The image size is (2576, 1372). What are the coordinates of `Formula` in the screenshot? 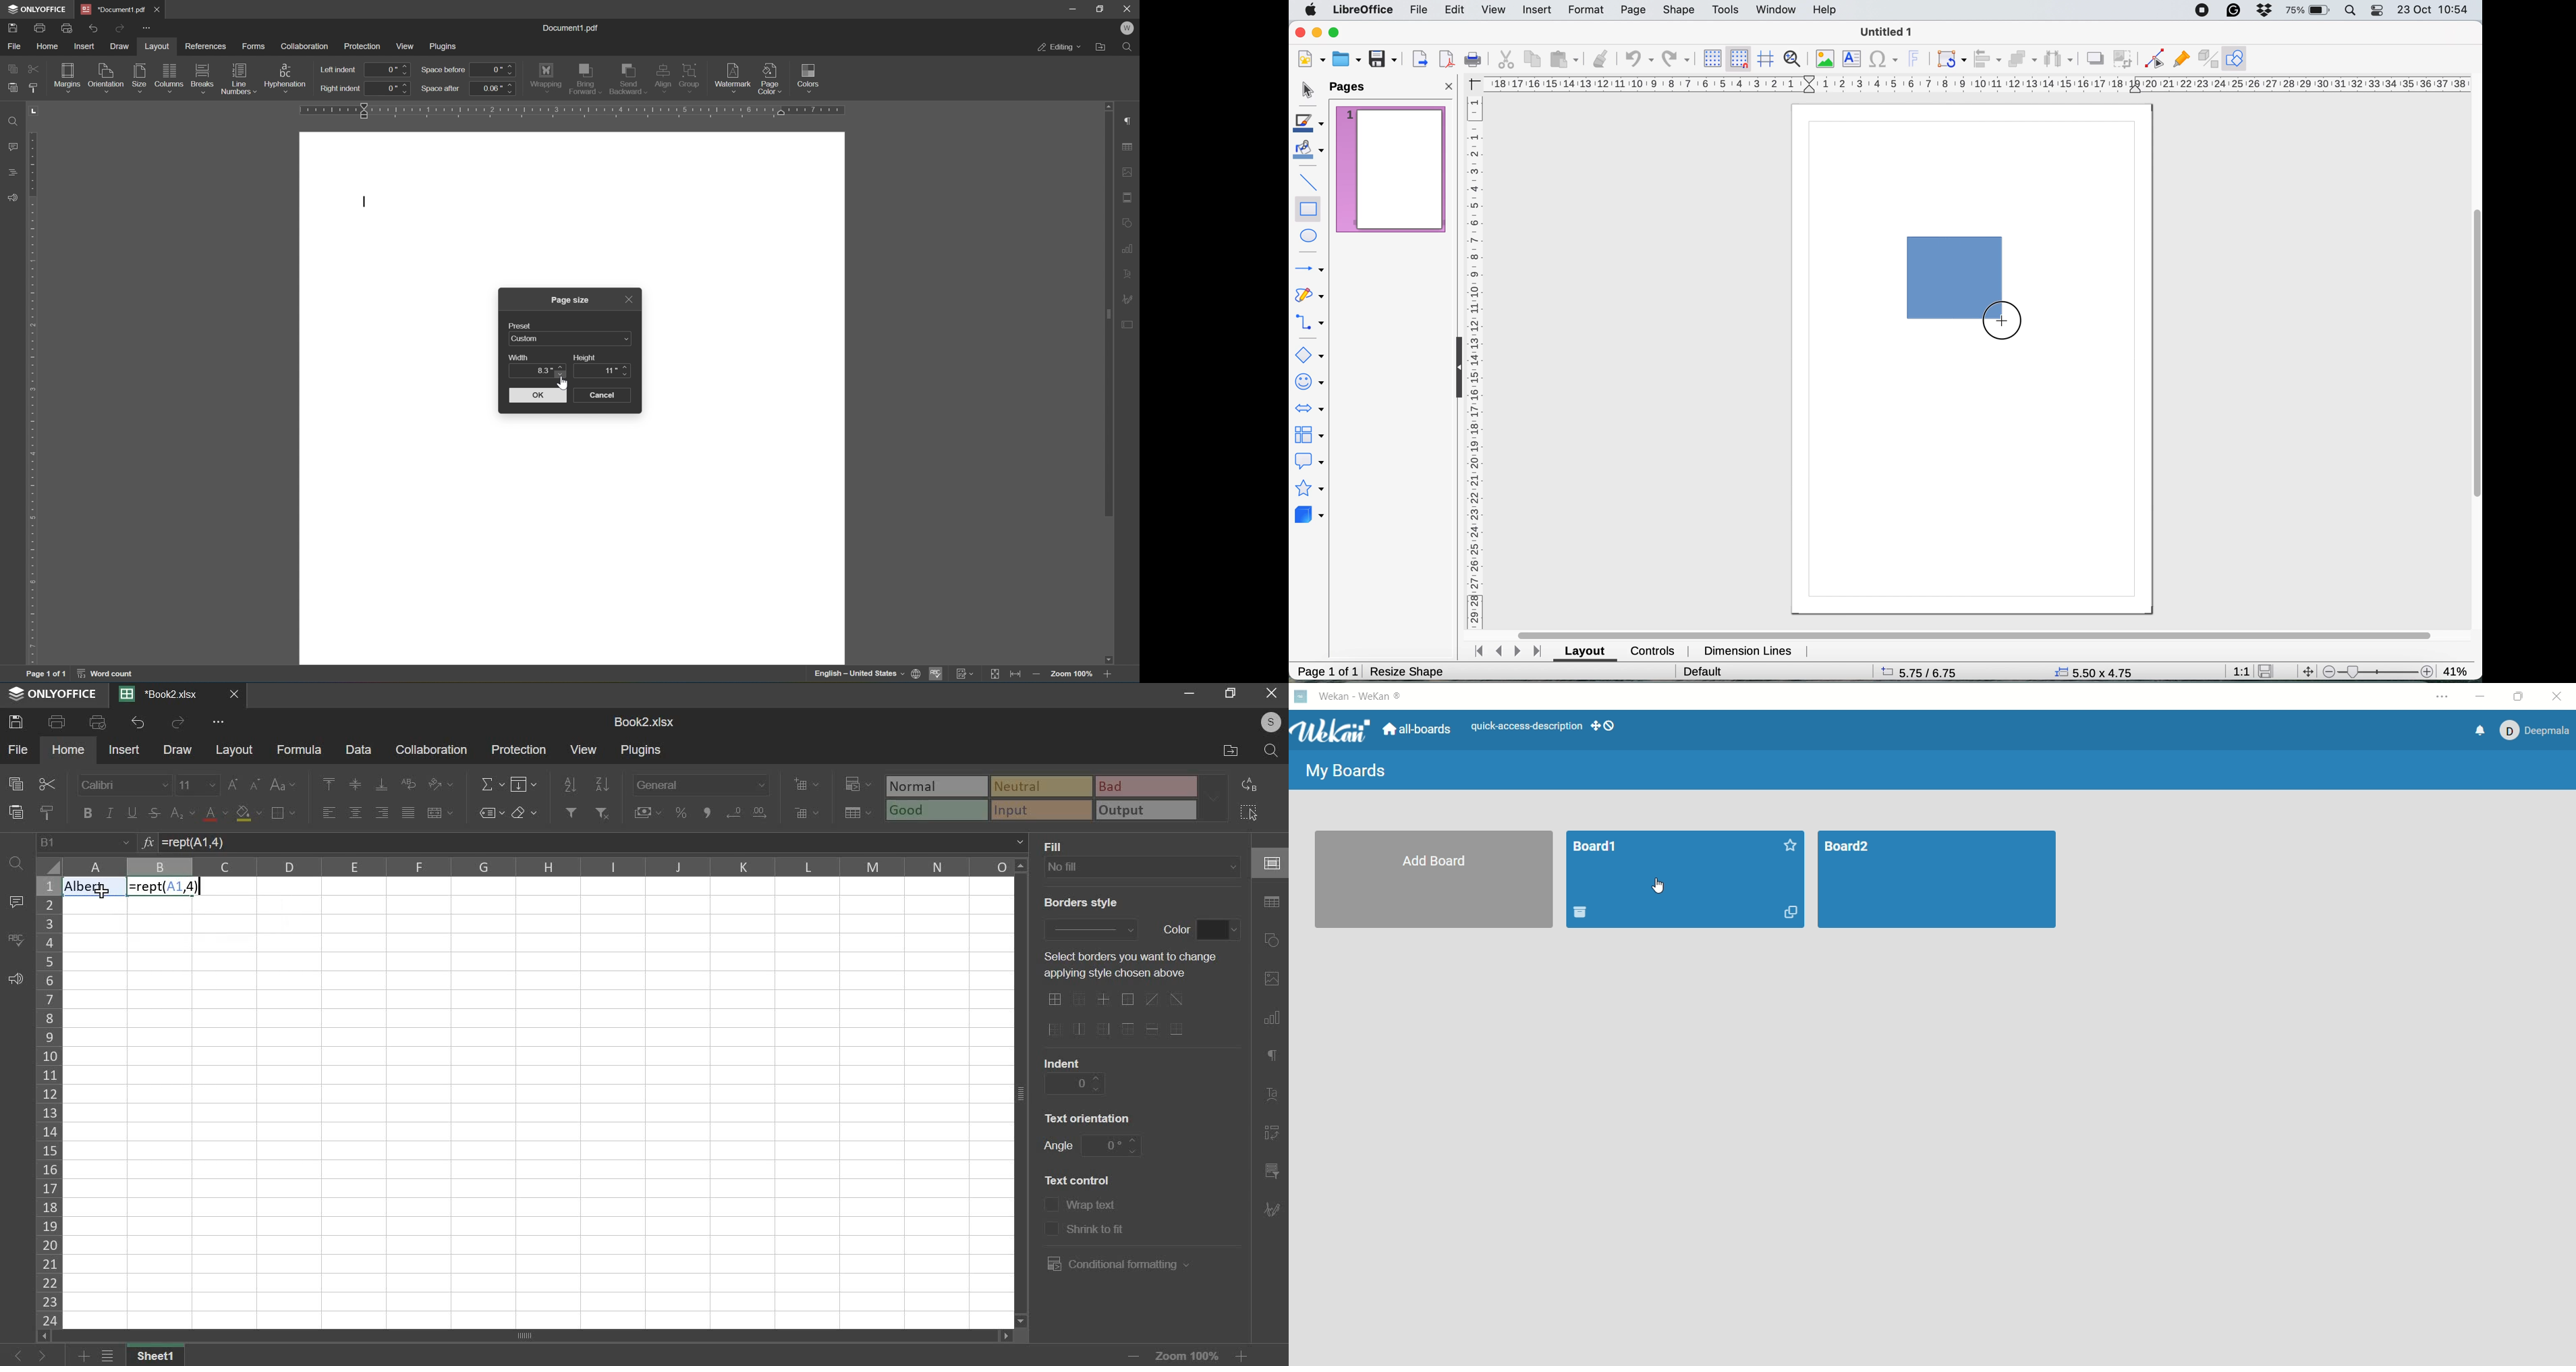 It's located at (168, 888).